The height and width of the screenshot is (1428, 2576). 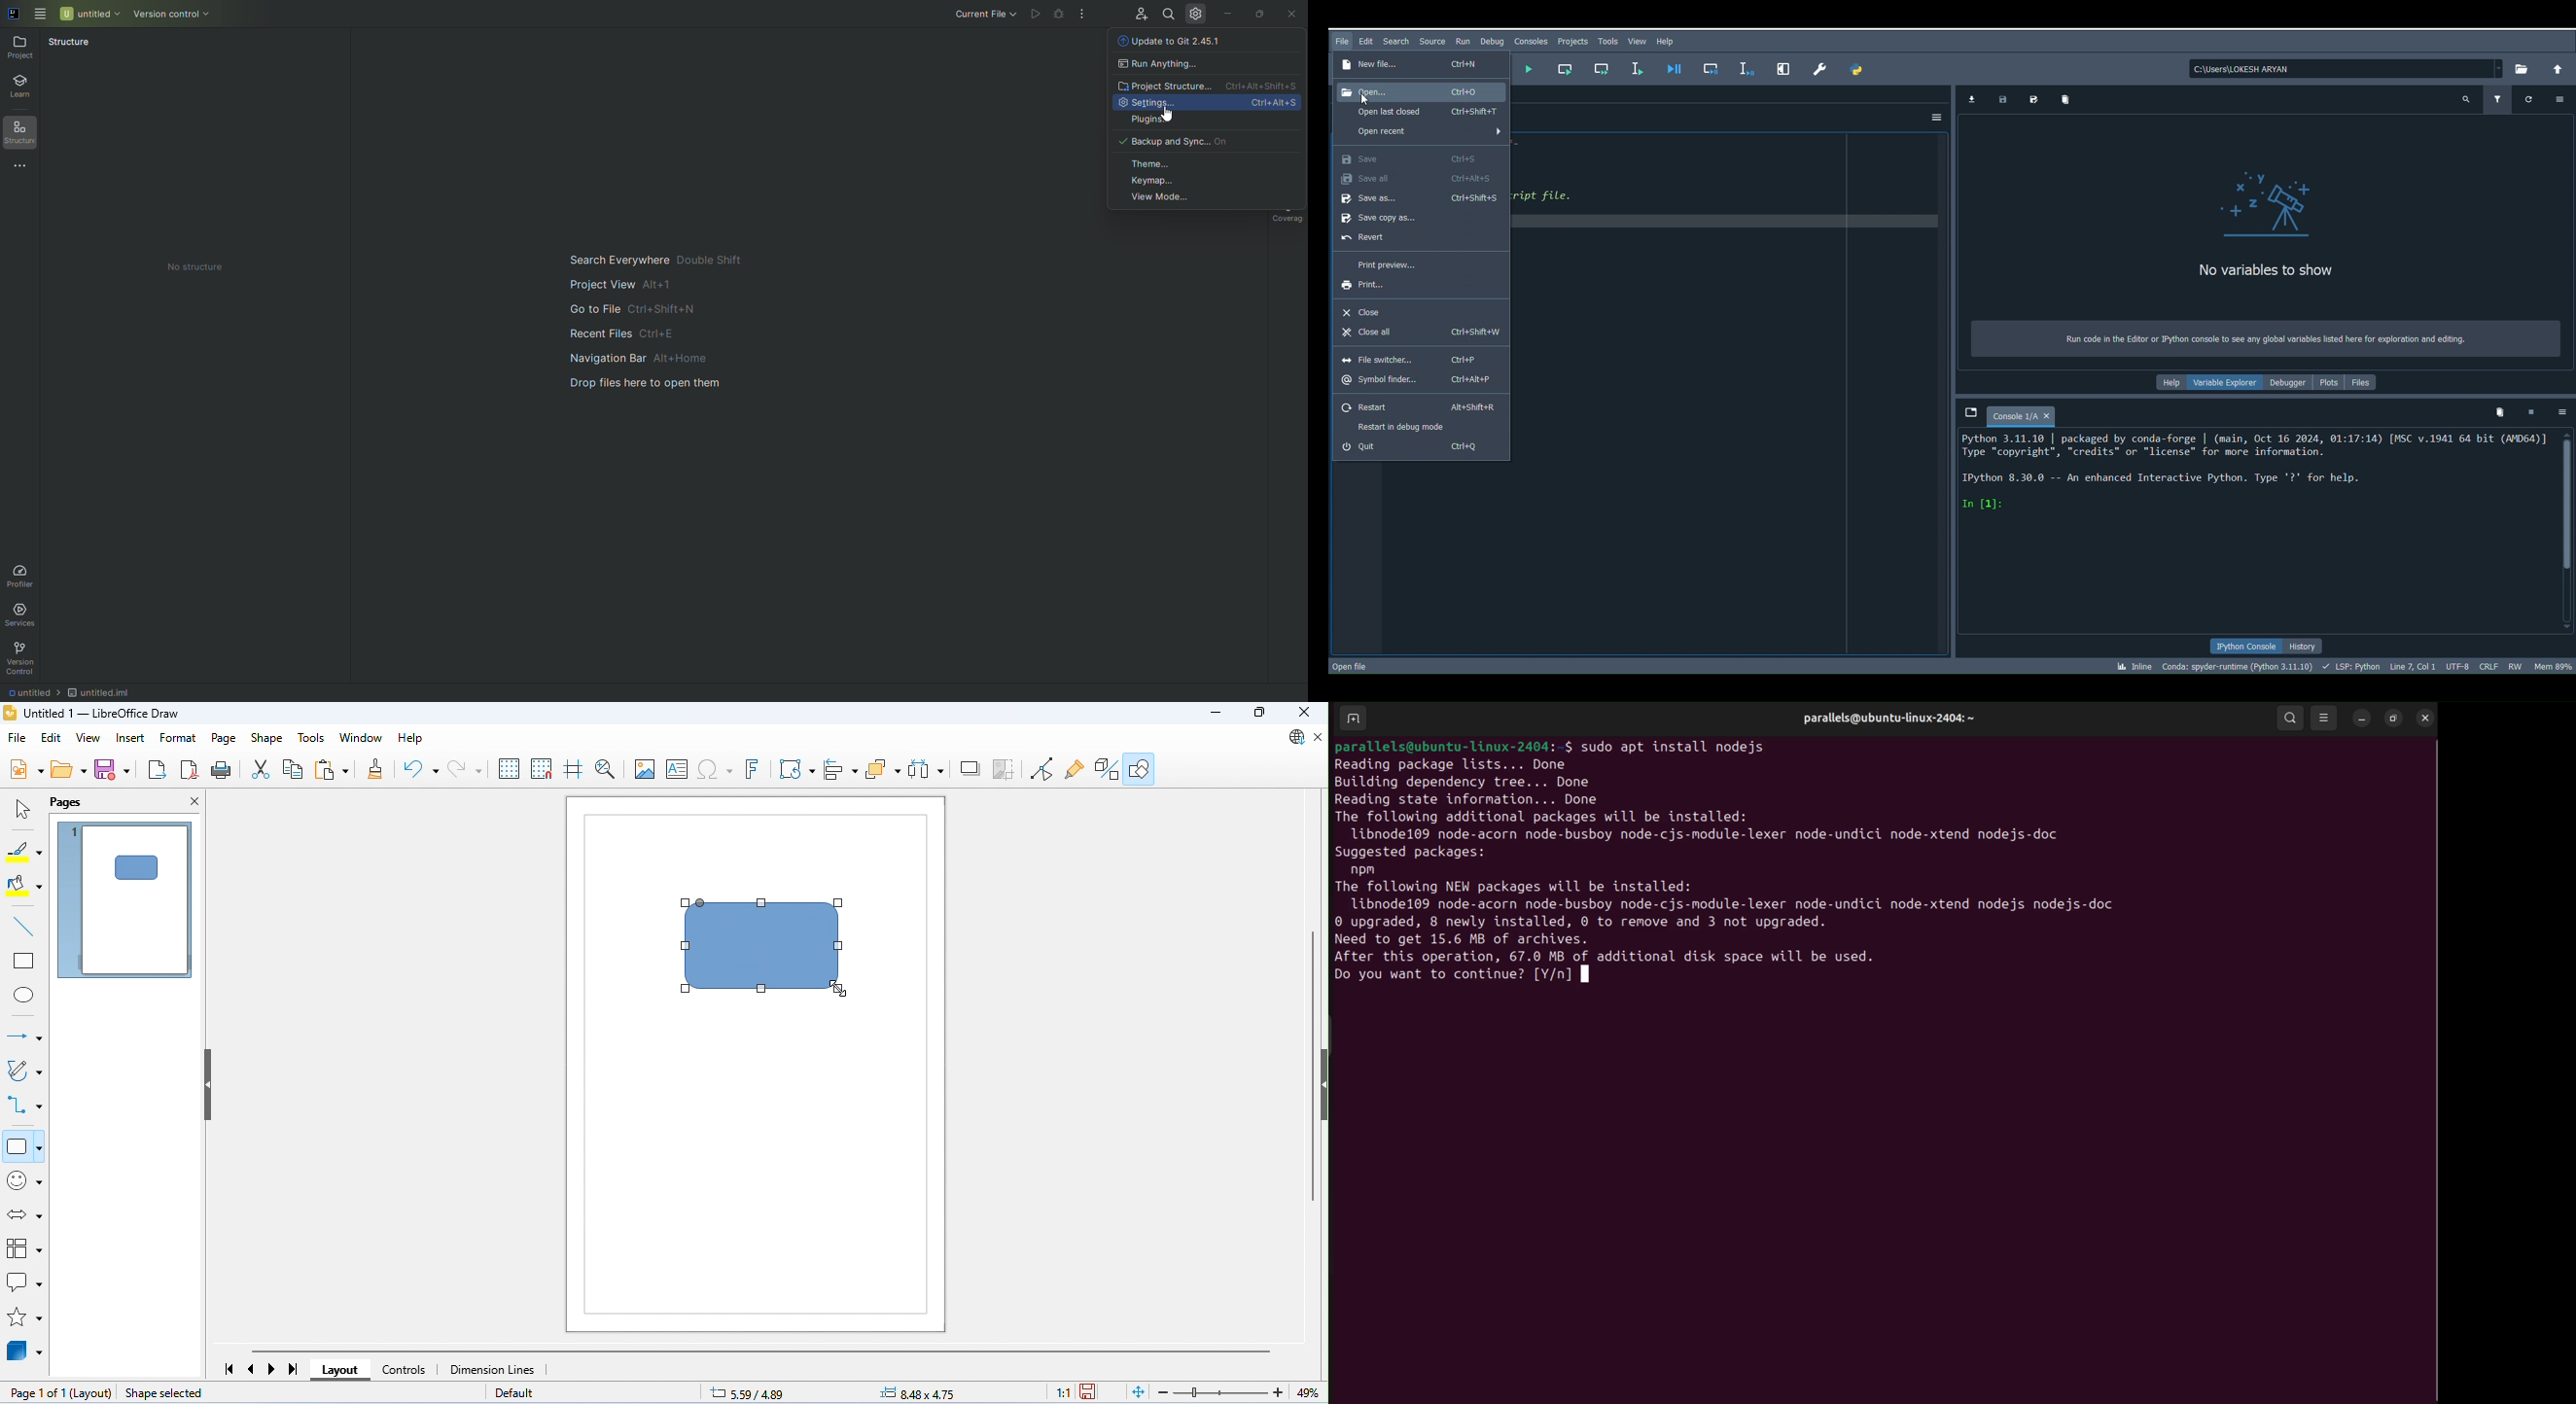 What do you see at coordinates (1744, 66) in the screenshot?
I see `Debug selection or current line` at bounding box center [1744, 66].